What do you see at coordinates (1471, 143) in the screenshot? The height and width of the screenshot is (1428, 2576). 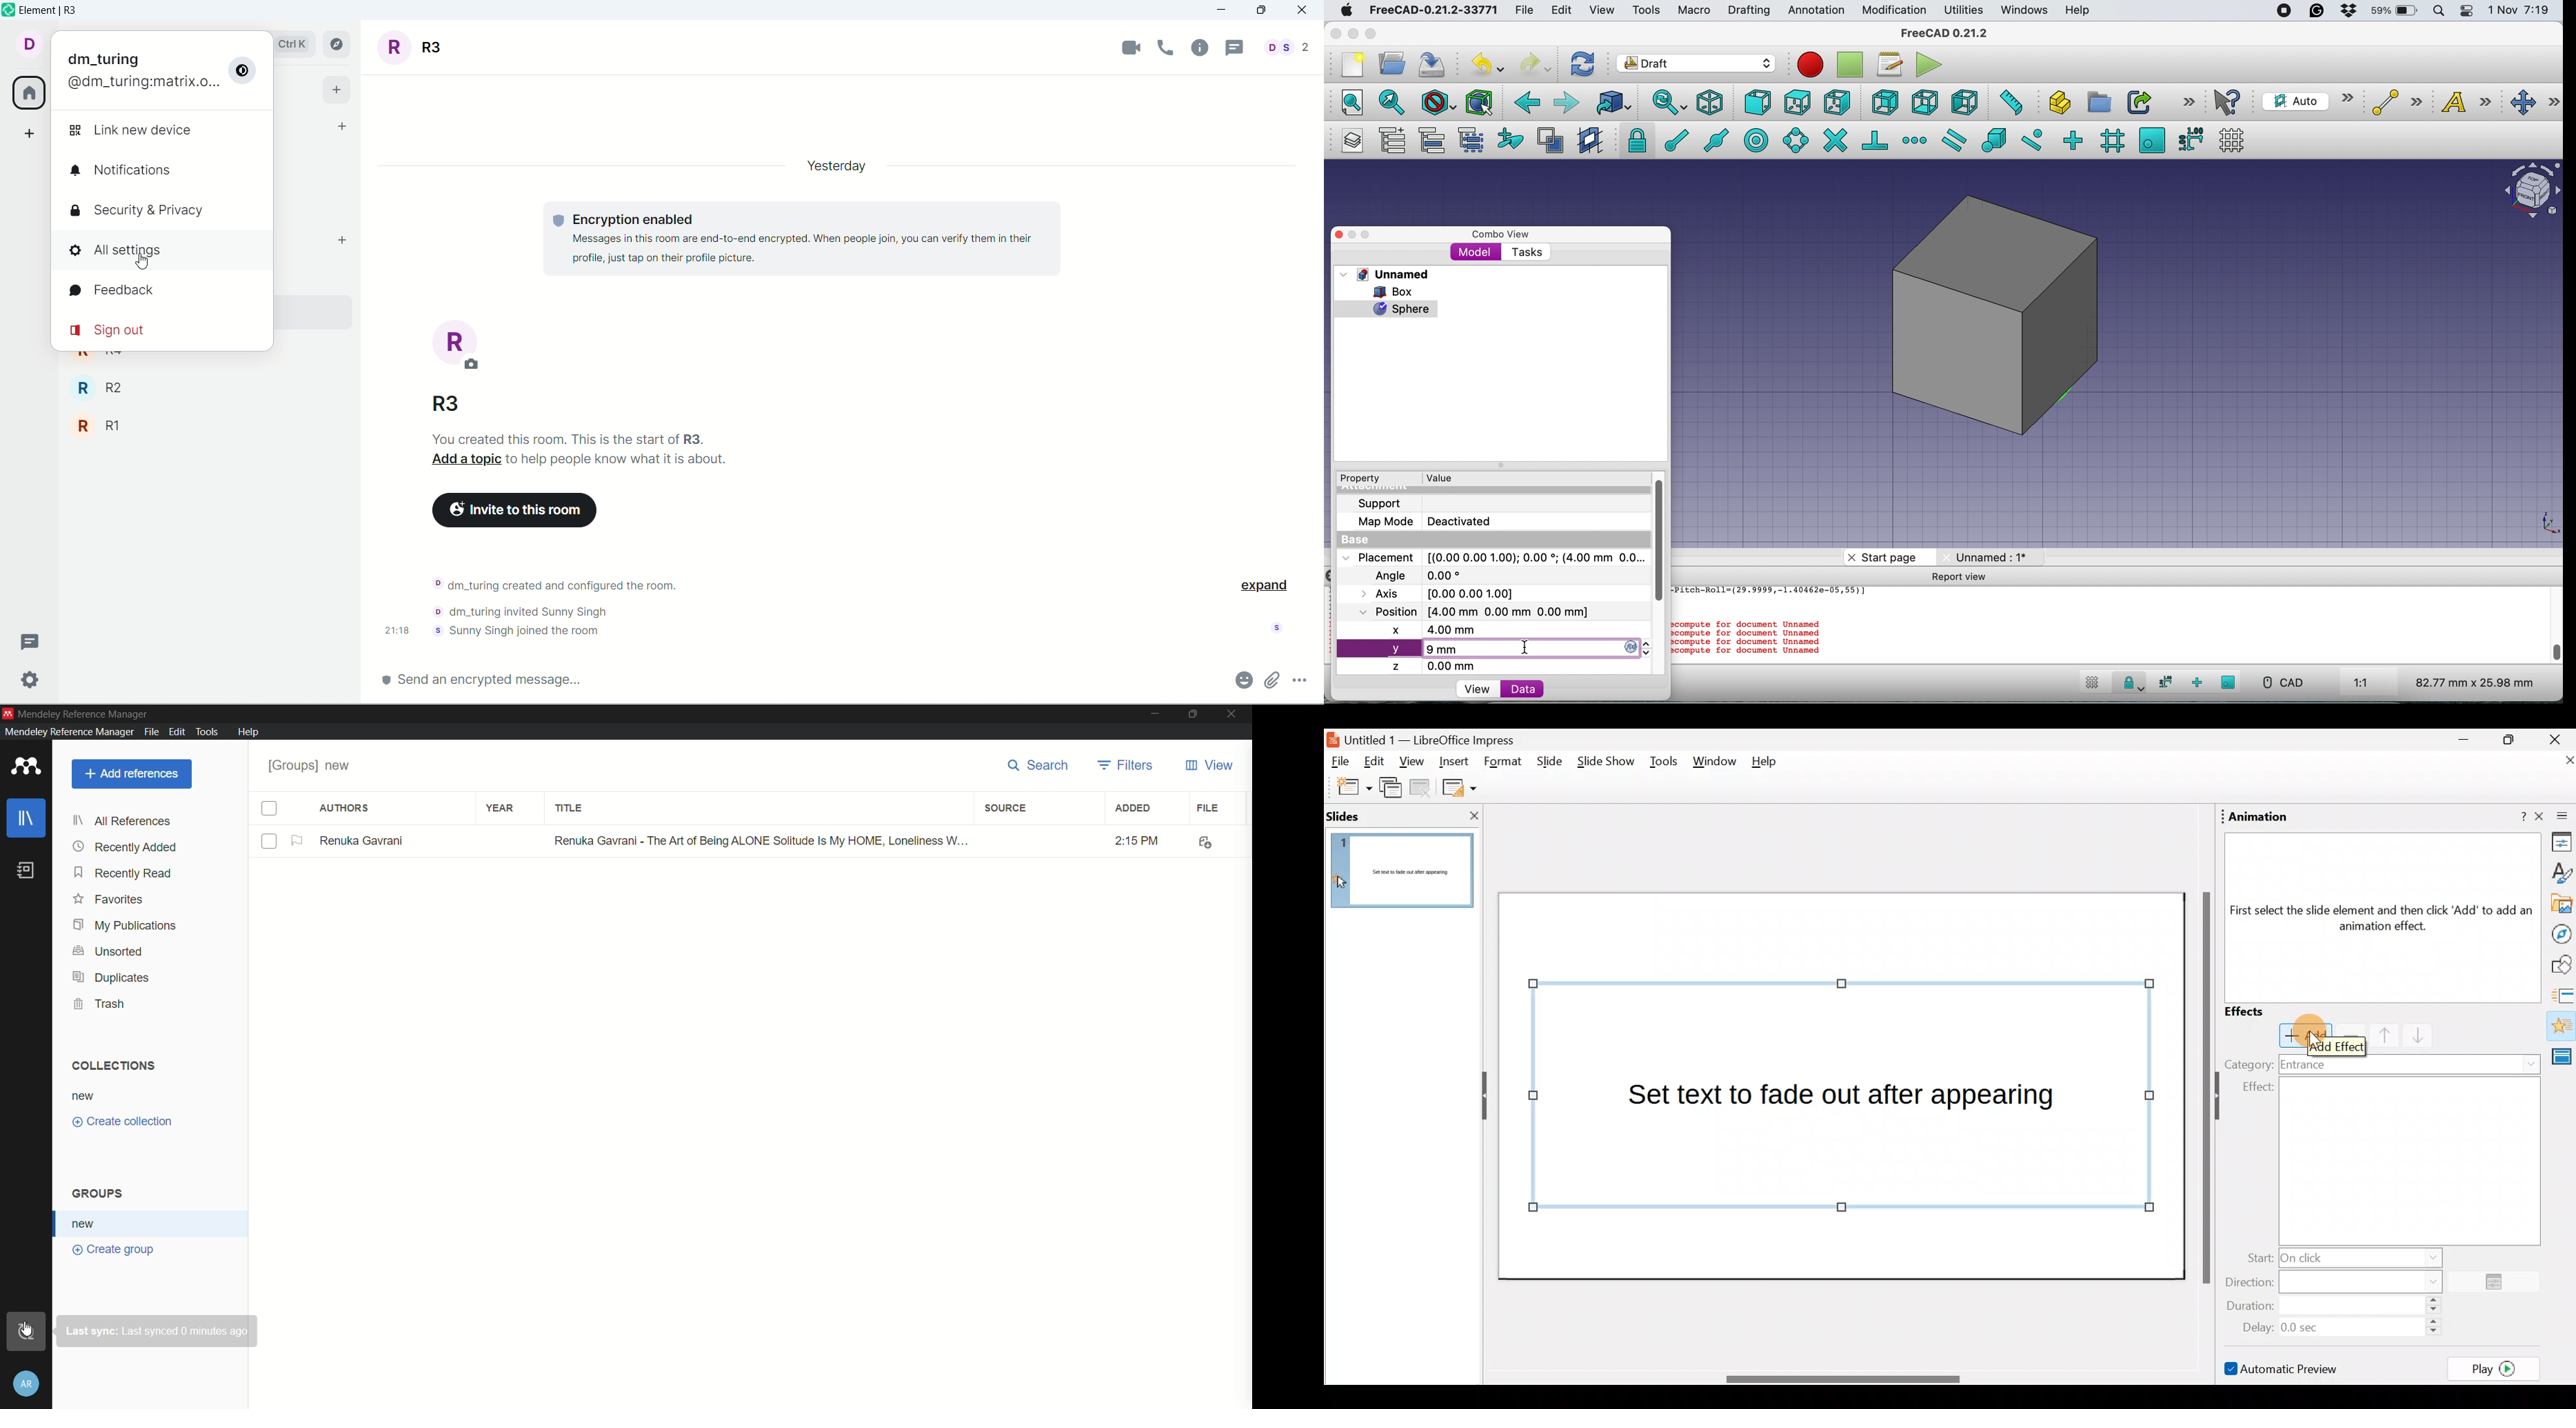 I see `select group` at bounding box center [1471, 143].